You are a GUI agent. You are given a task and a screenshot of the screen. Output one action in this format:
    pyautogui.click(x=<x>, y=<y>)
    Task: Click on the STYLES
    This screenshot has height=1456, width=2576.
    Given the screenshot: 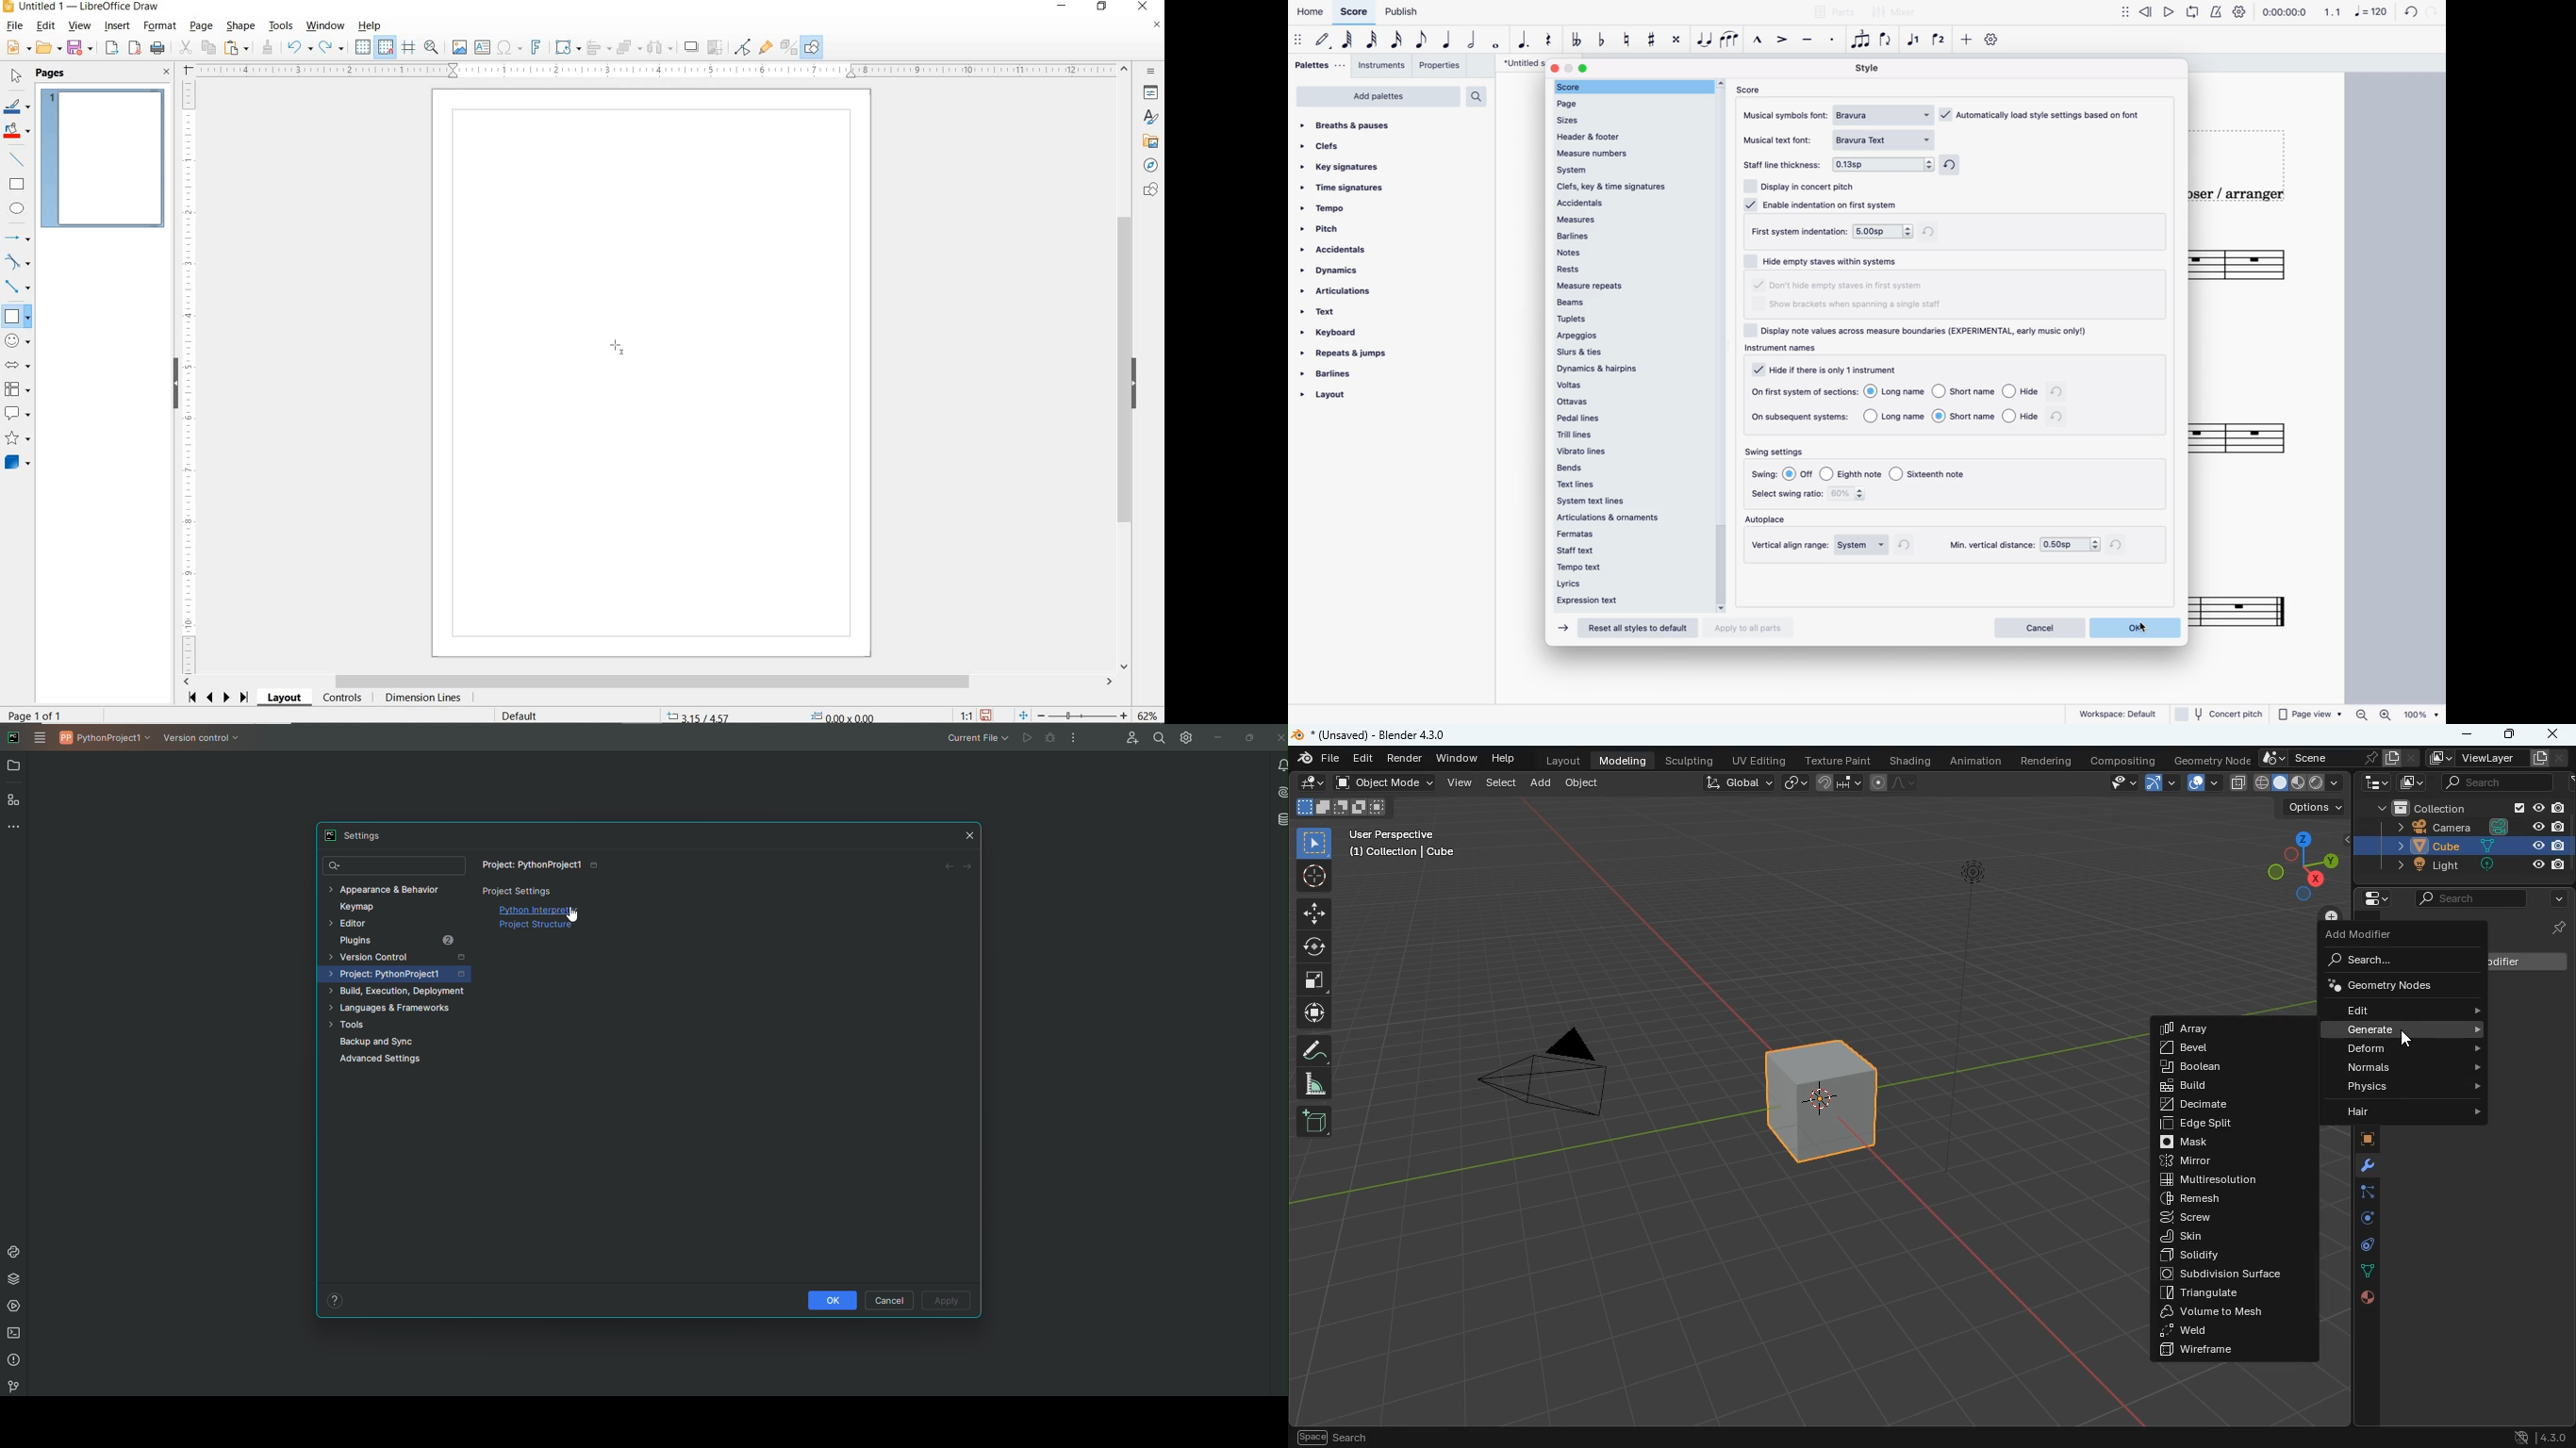 What is the action you would take?
    pyautogui.click(x=1148, y=117)
    